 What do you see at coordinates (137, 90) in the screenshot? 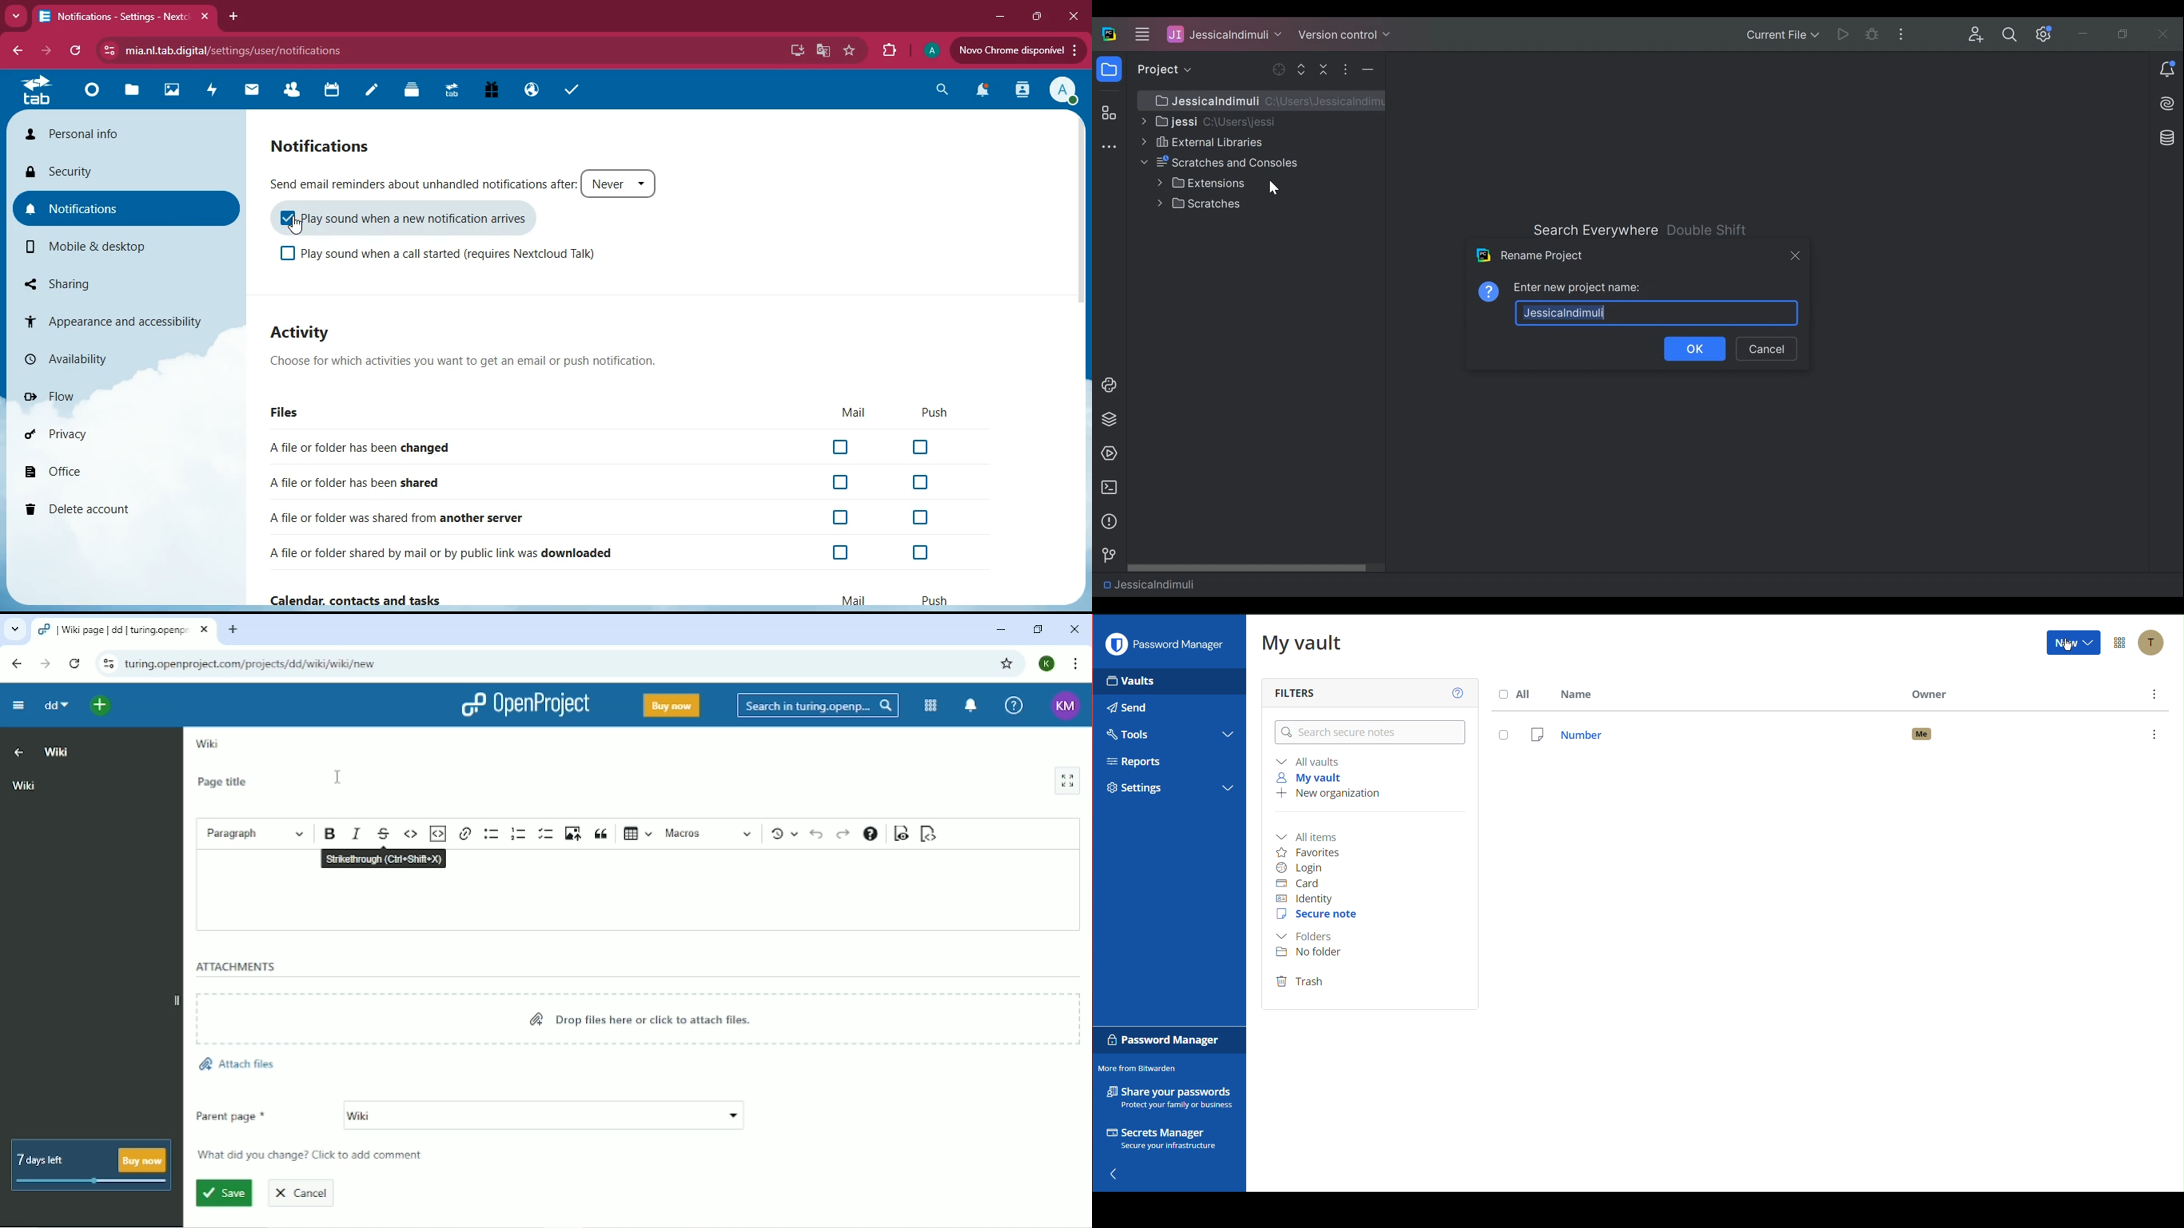
I see `files` at bounding box center [137, 90].